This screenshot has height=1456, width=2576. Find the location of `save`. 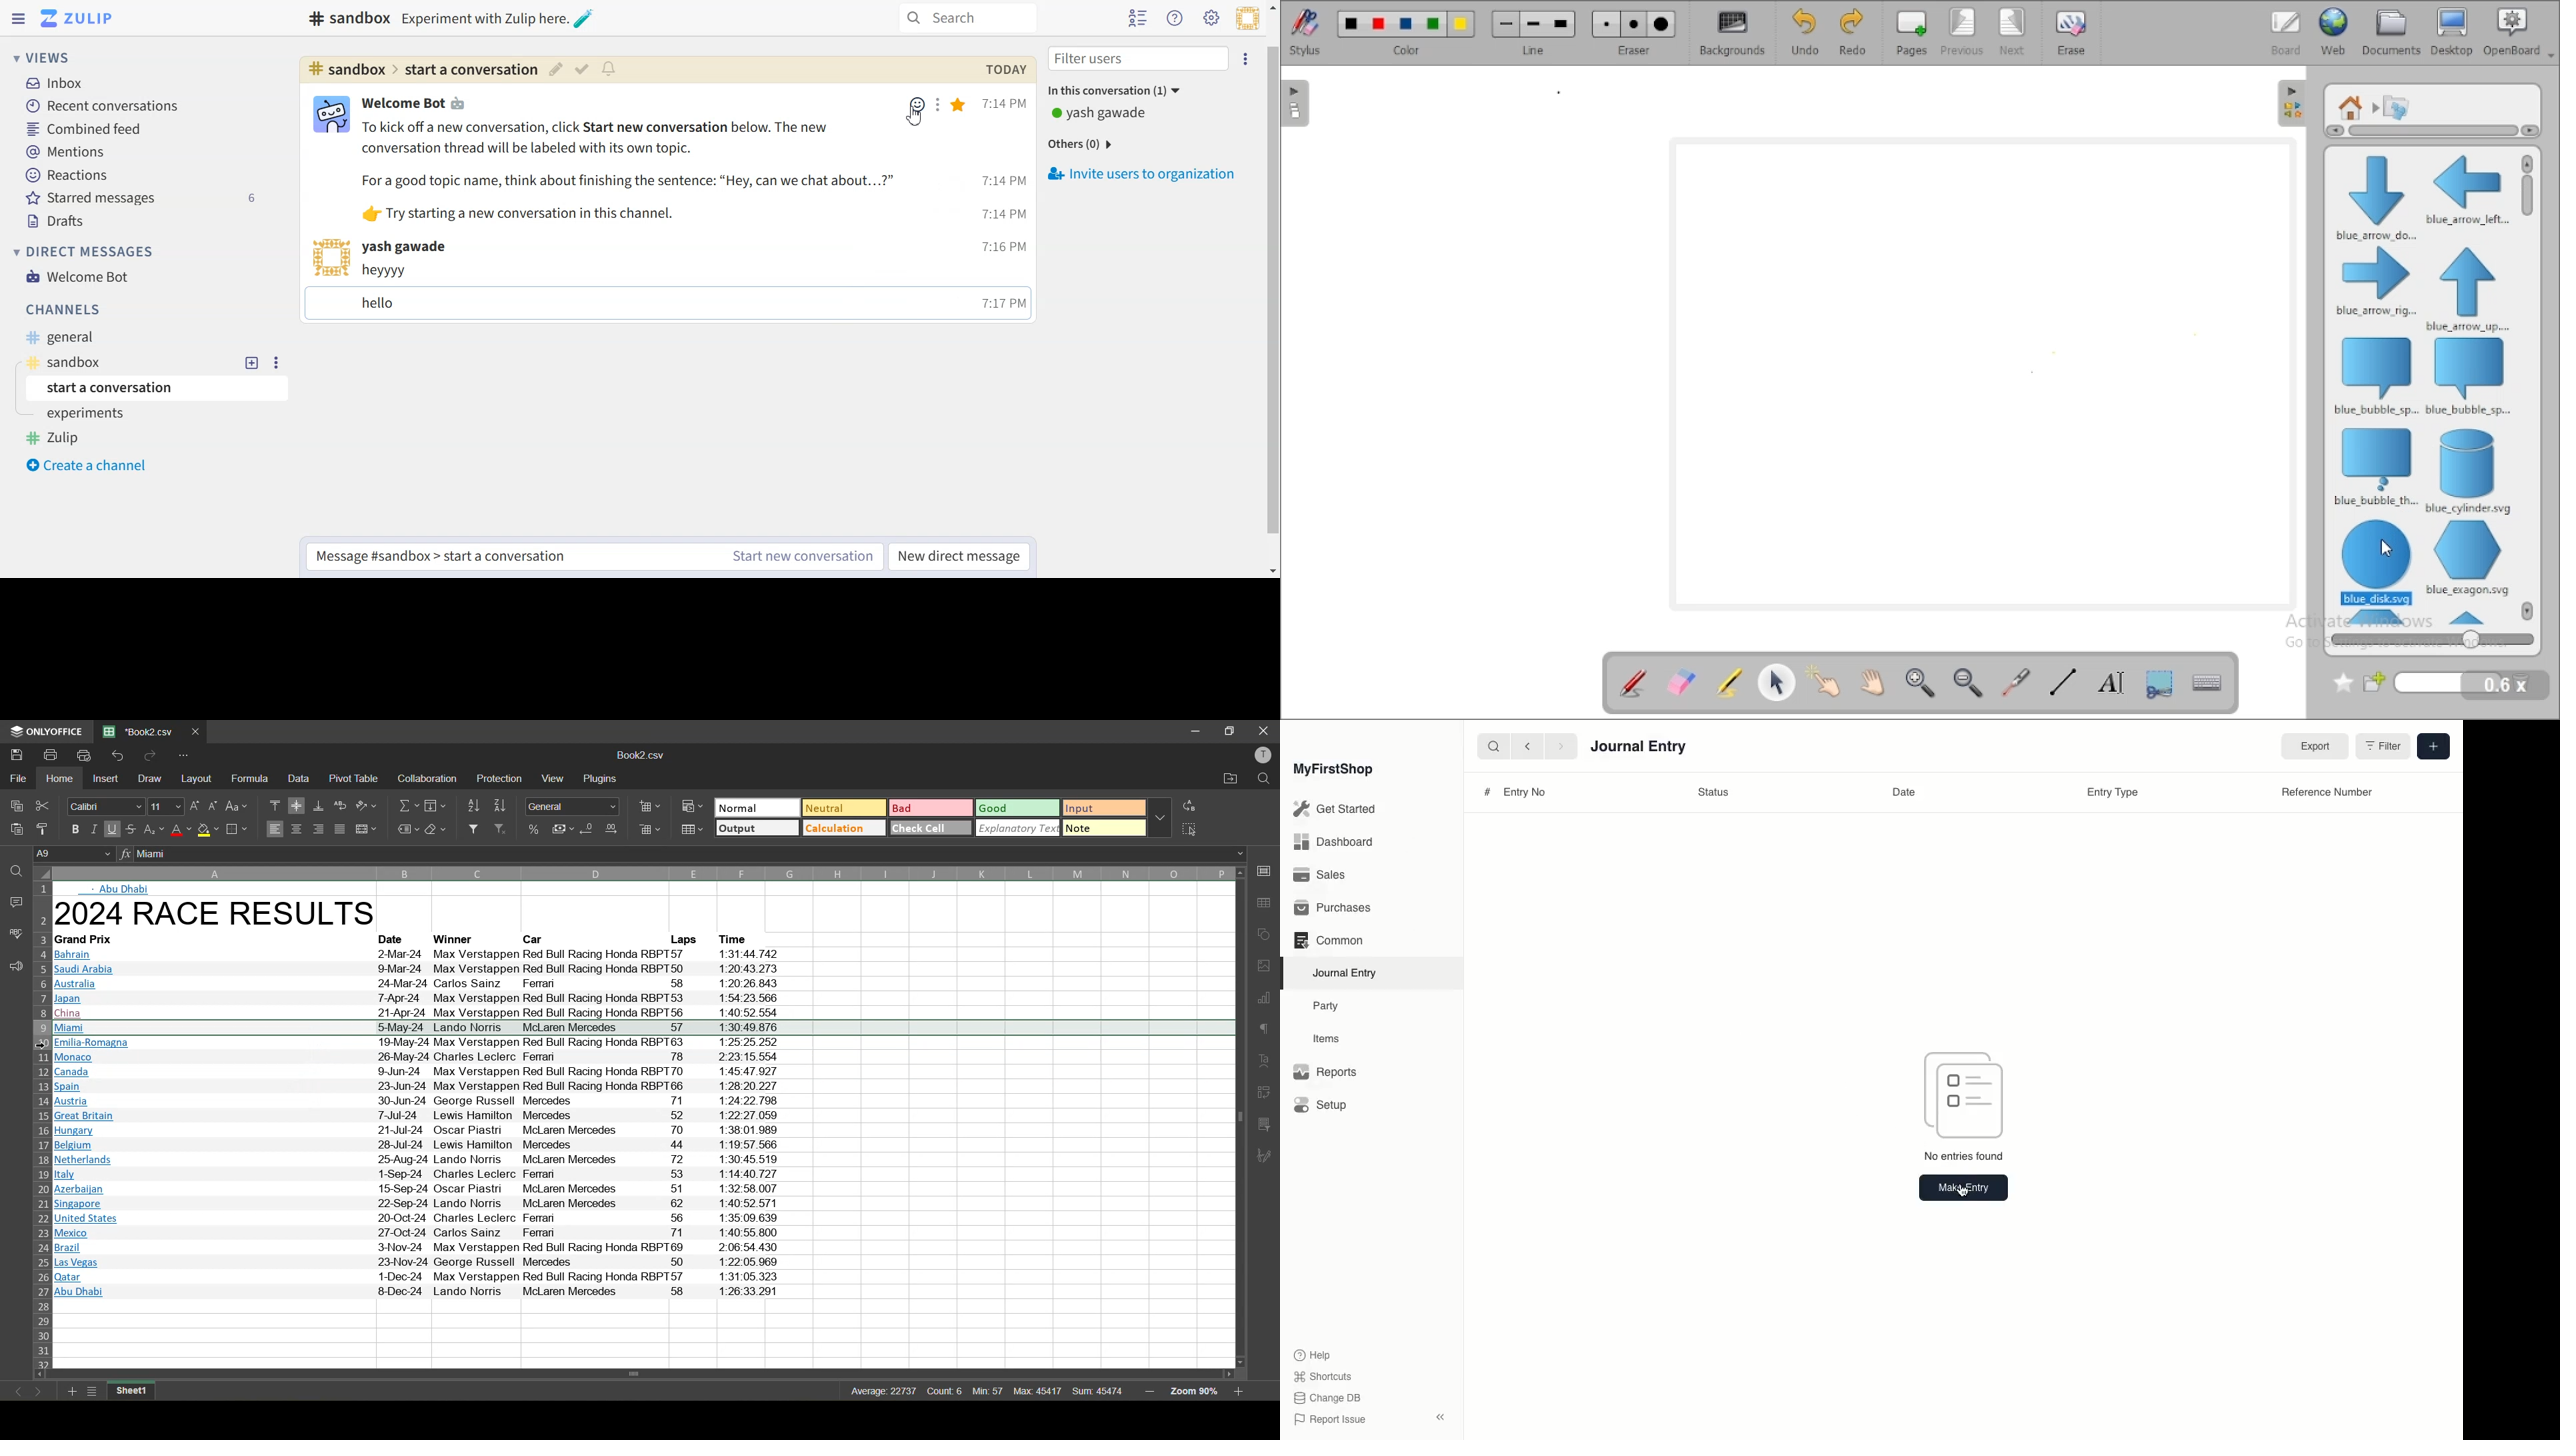

save is located at coordinates (13, 755).